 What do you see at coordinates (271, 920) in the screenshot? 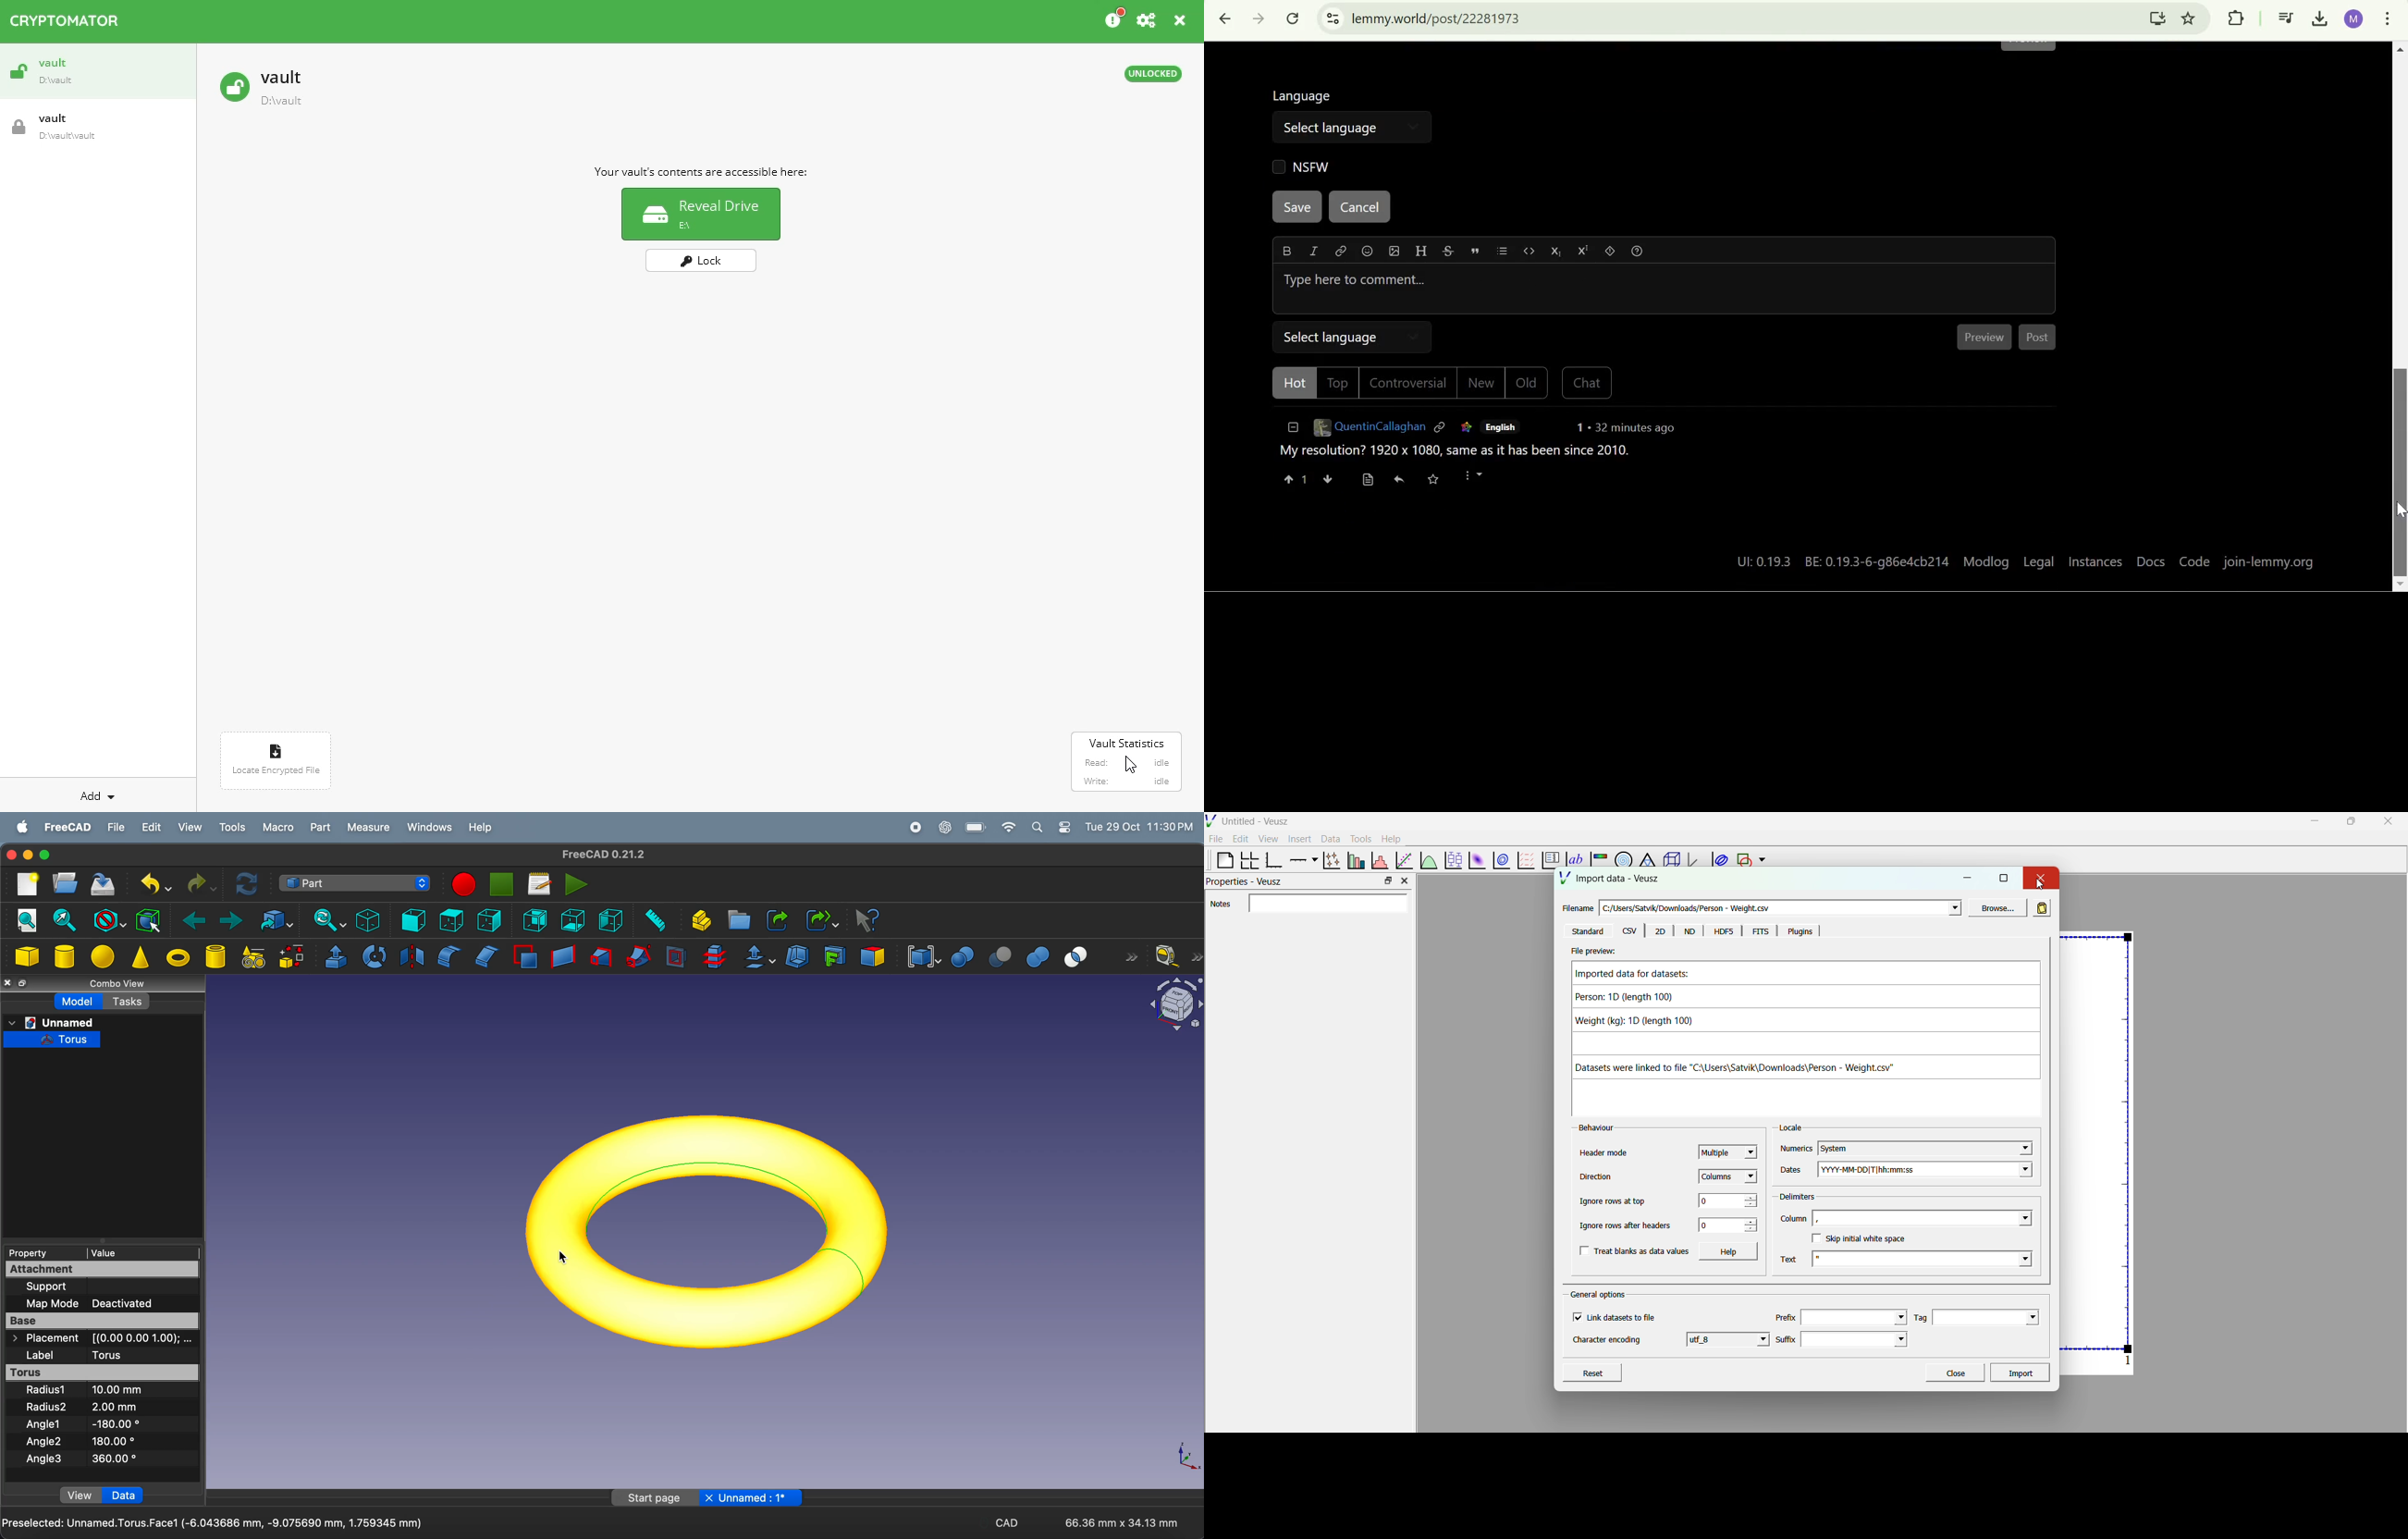
I see `go to link objects` at bounding box center [271, 920].